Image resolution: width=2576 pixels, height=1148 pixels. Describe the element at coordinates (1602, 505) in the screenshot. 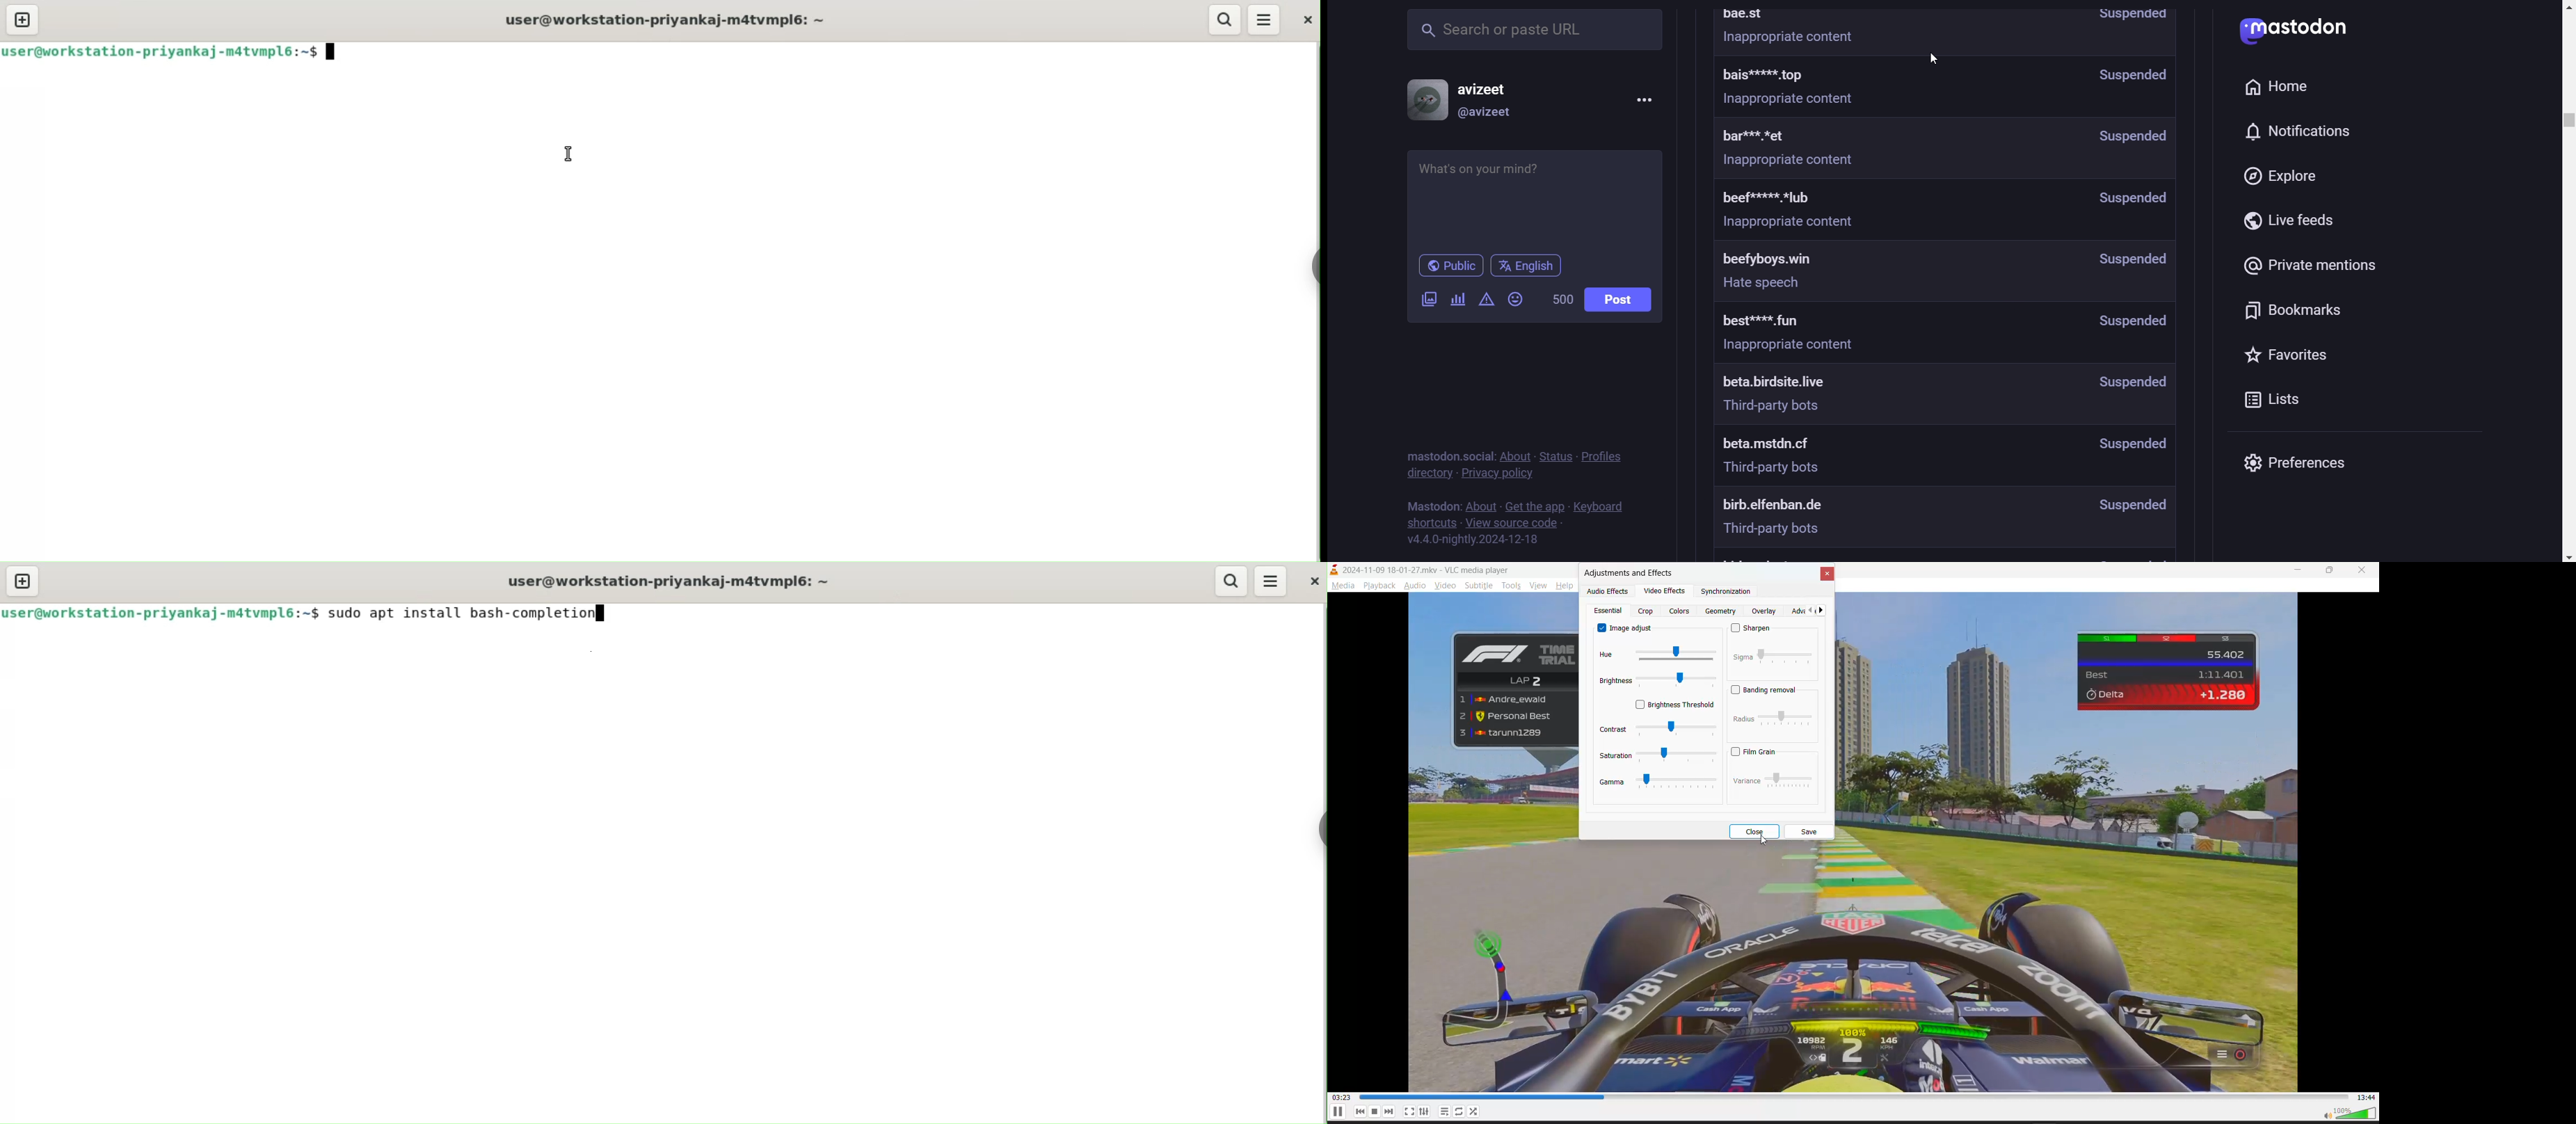

I see `keyboard` at that location.